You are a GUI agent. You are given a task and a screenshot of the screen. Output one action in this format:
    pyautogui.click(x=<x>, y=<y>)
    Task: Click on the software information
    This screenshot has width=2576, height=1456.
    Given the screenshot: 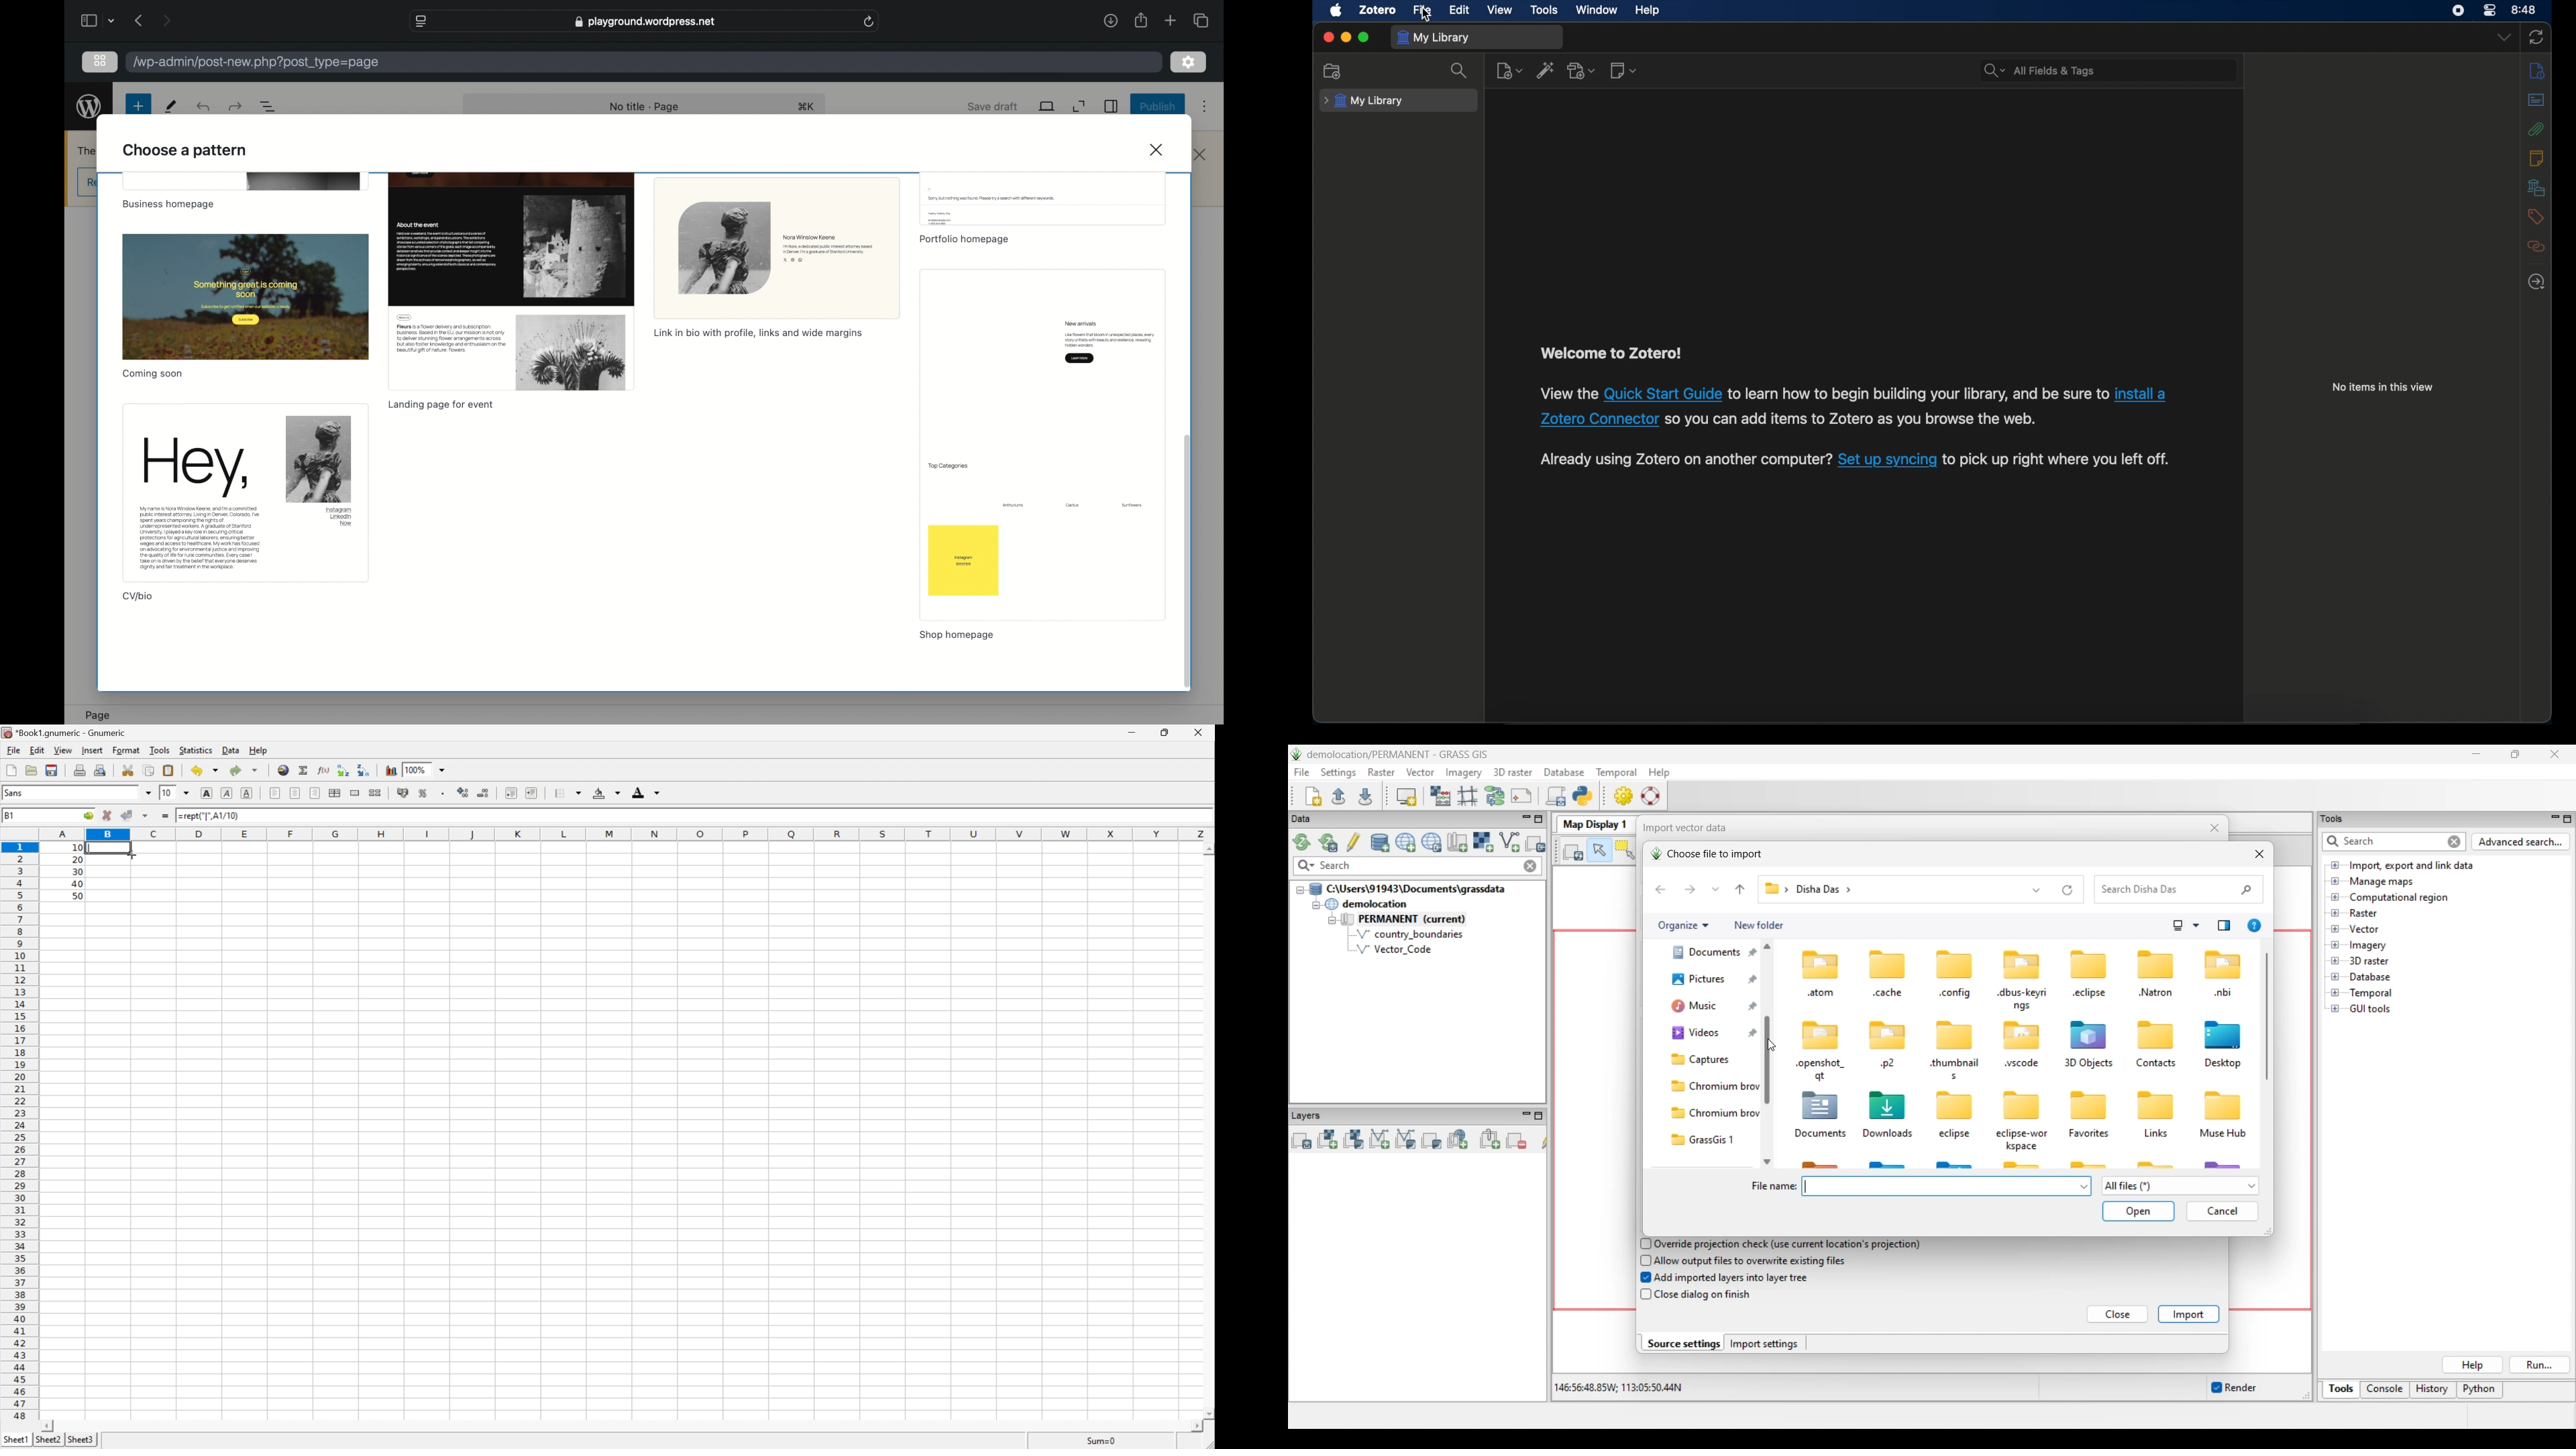 What is the action you would take?
    pyautogui.click(x=1568, y=394)
    